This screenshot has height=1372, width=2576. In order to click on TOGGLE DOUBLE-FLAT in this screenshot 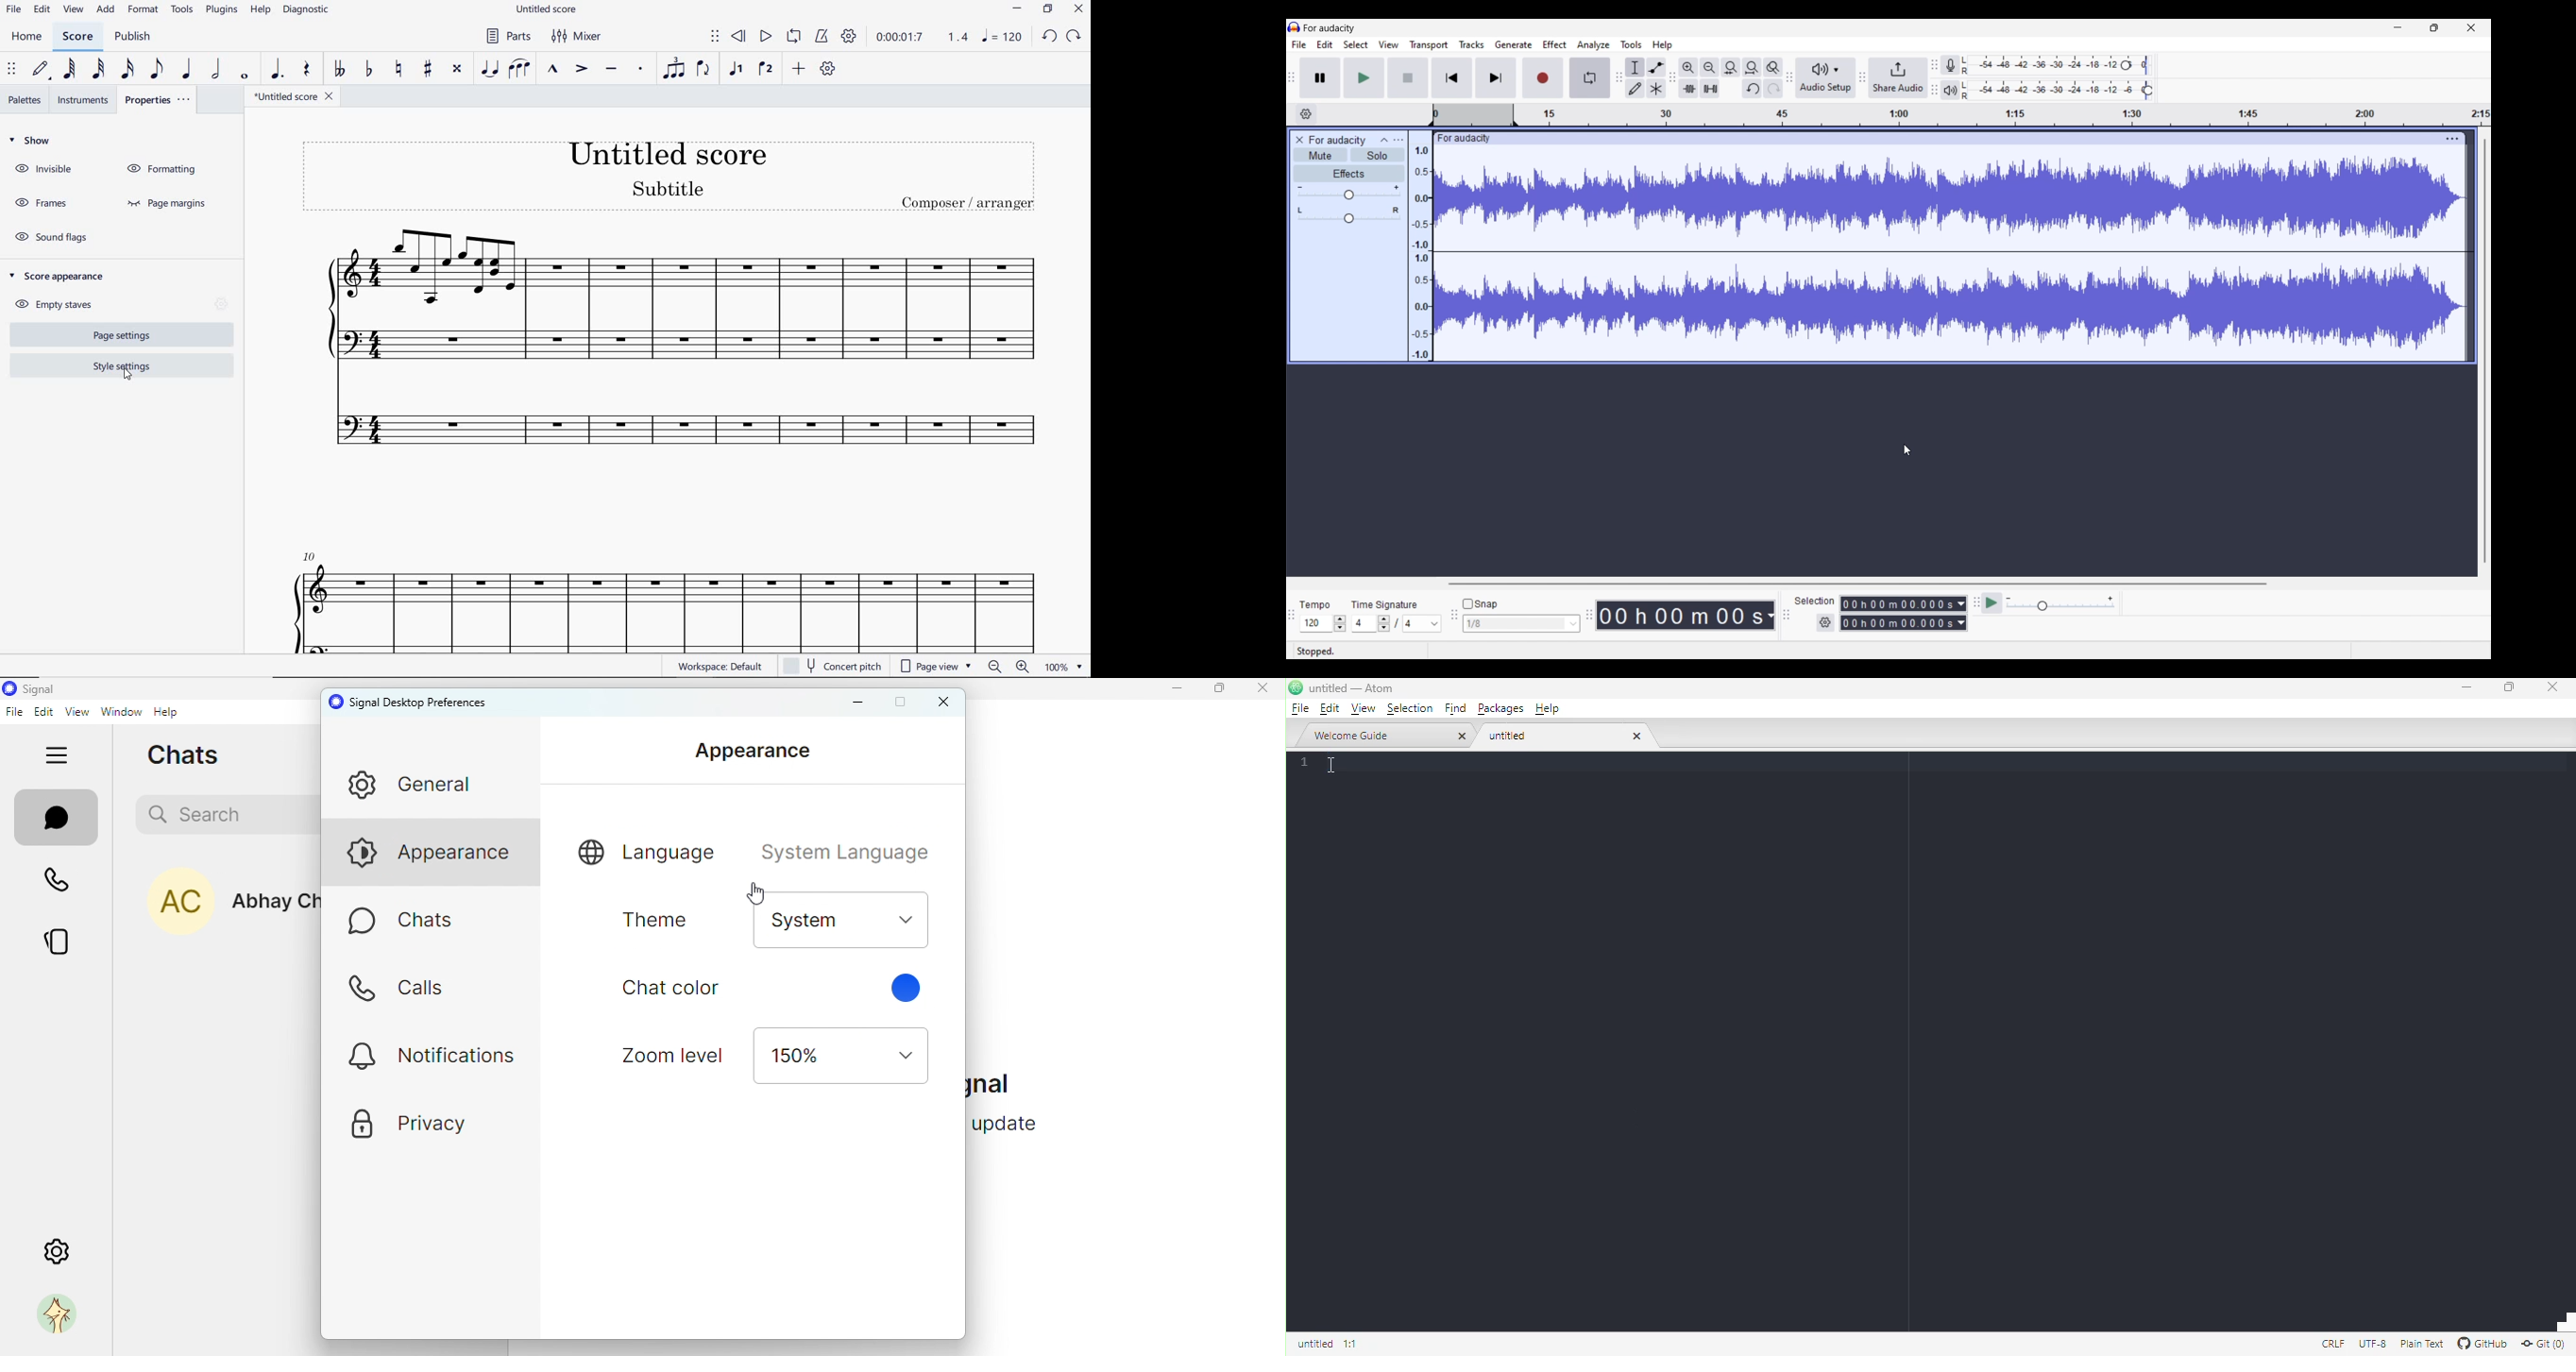, I will do `click(340, 68)`.